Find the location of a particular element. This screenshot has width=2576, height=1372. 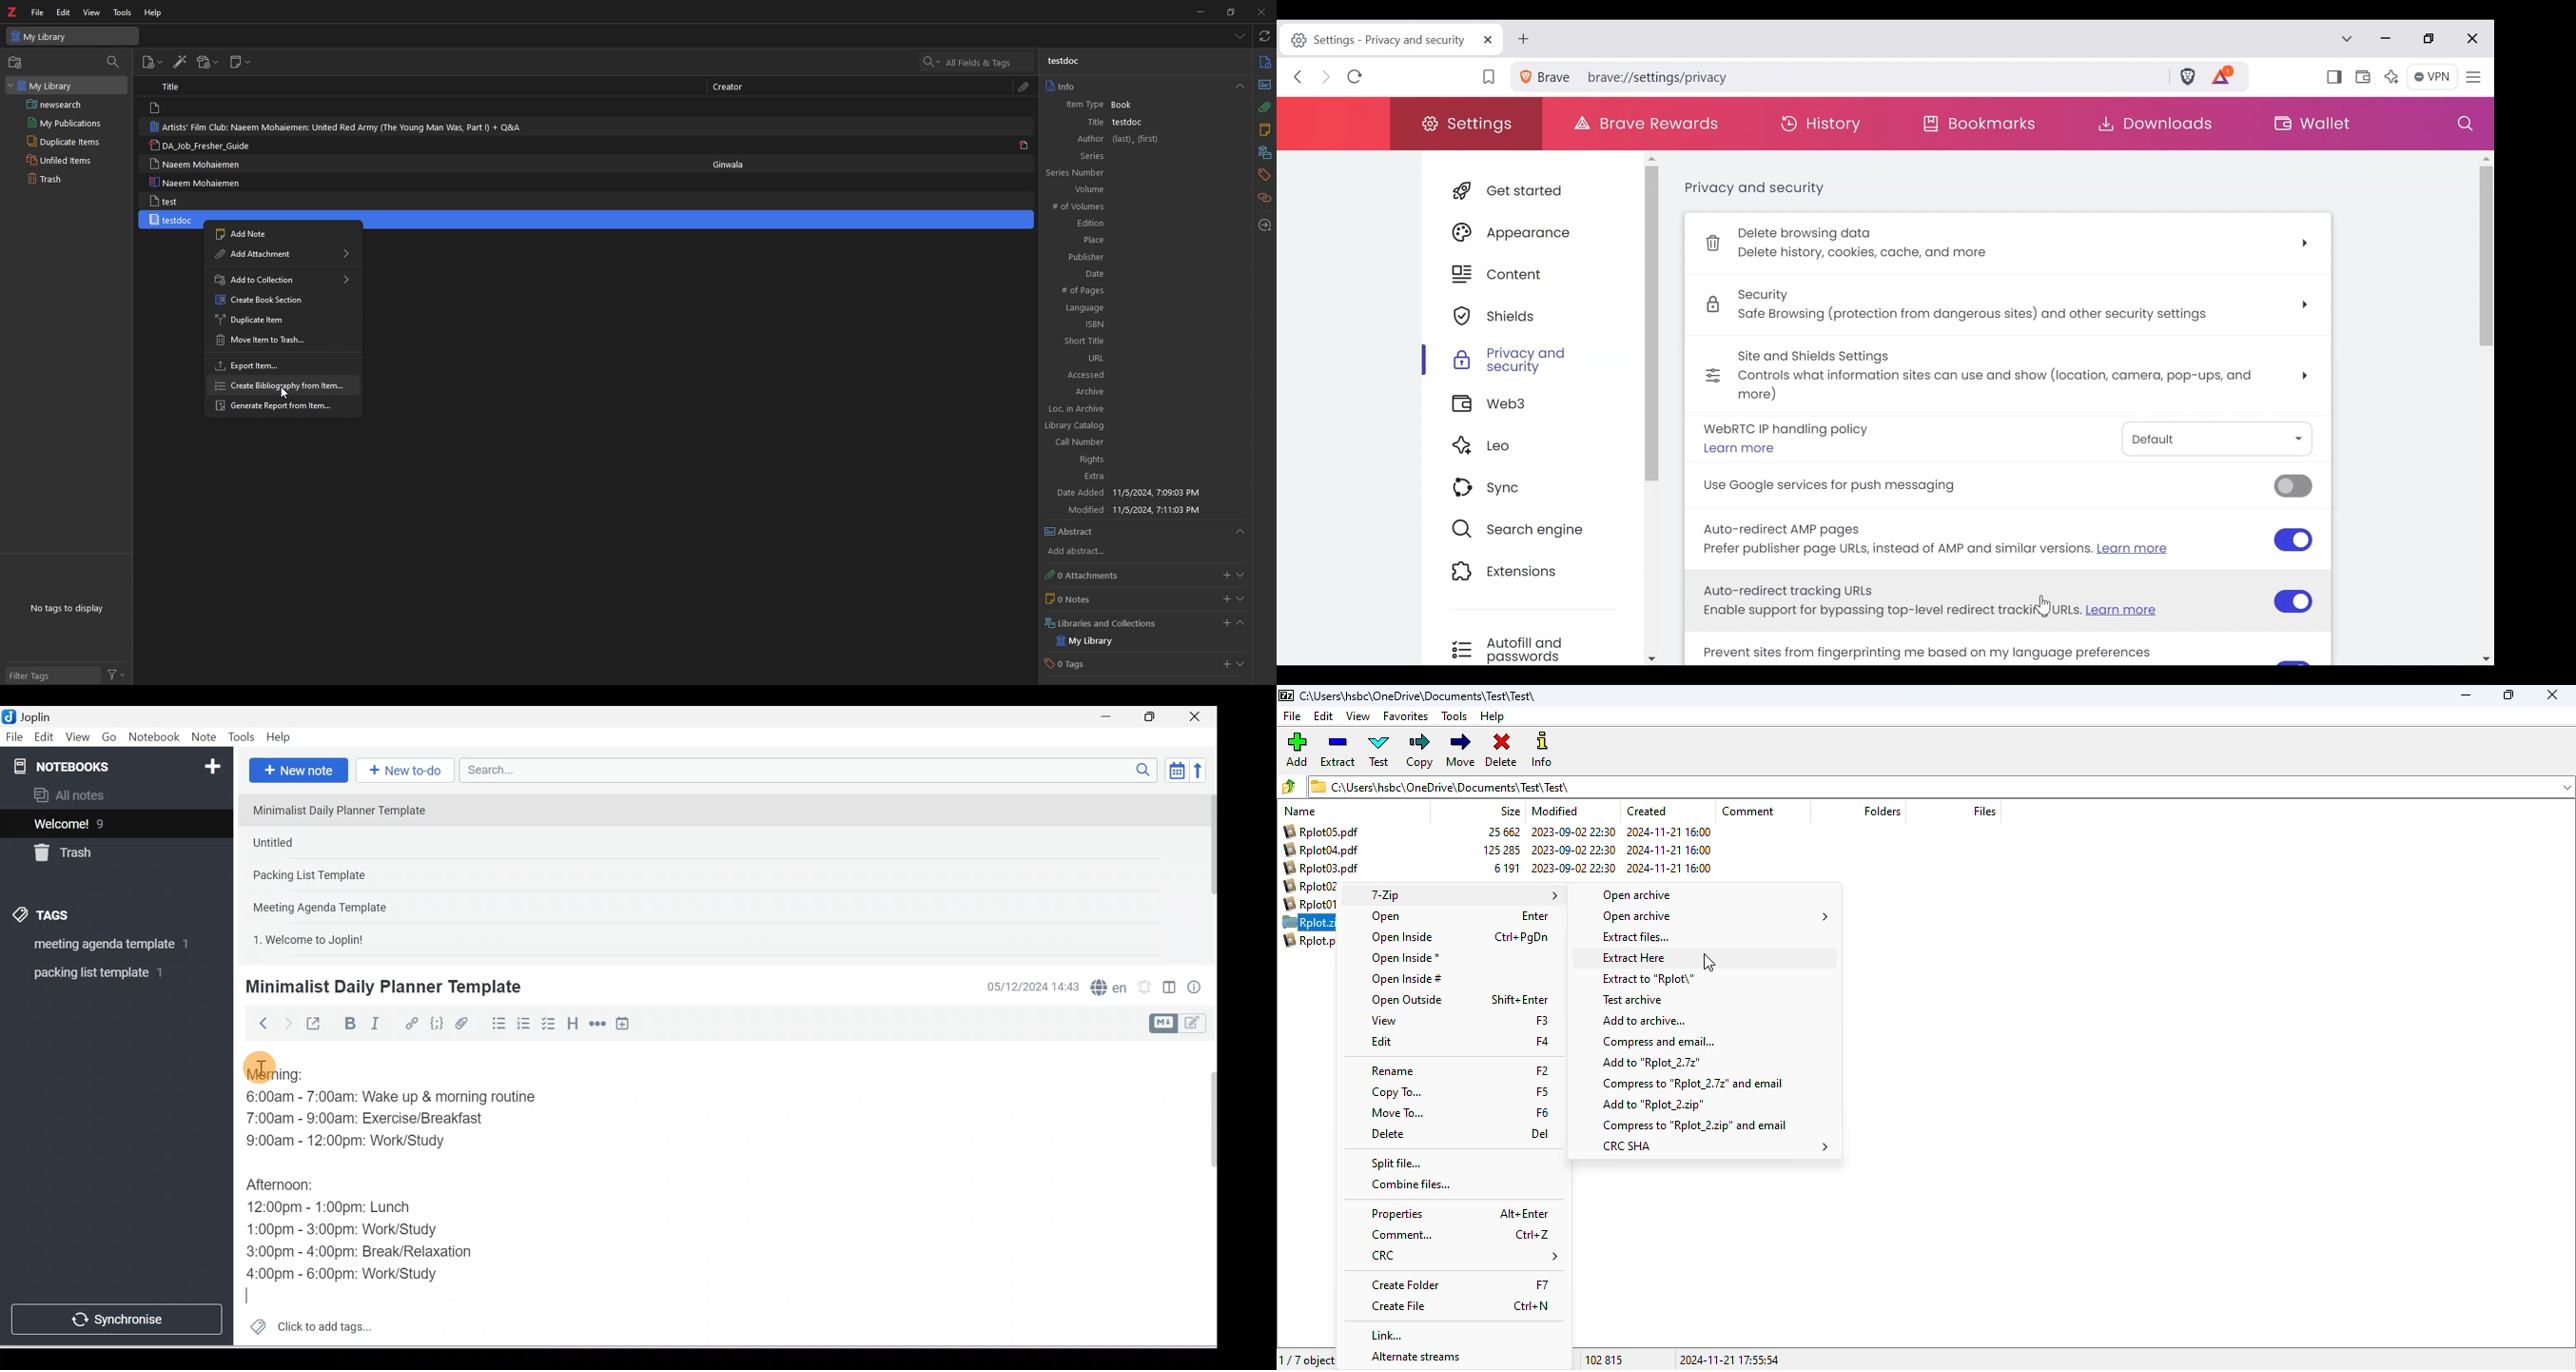

Synchronise is located at coordinates (115, 1317).